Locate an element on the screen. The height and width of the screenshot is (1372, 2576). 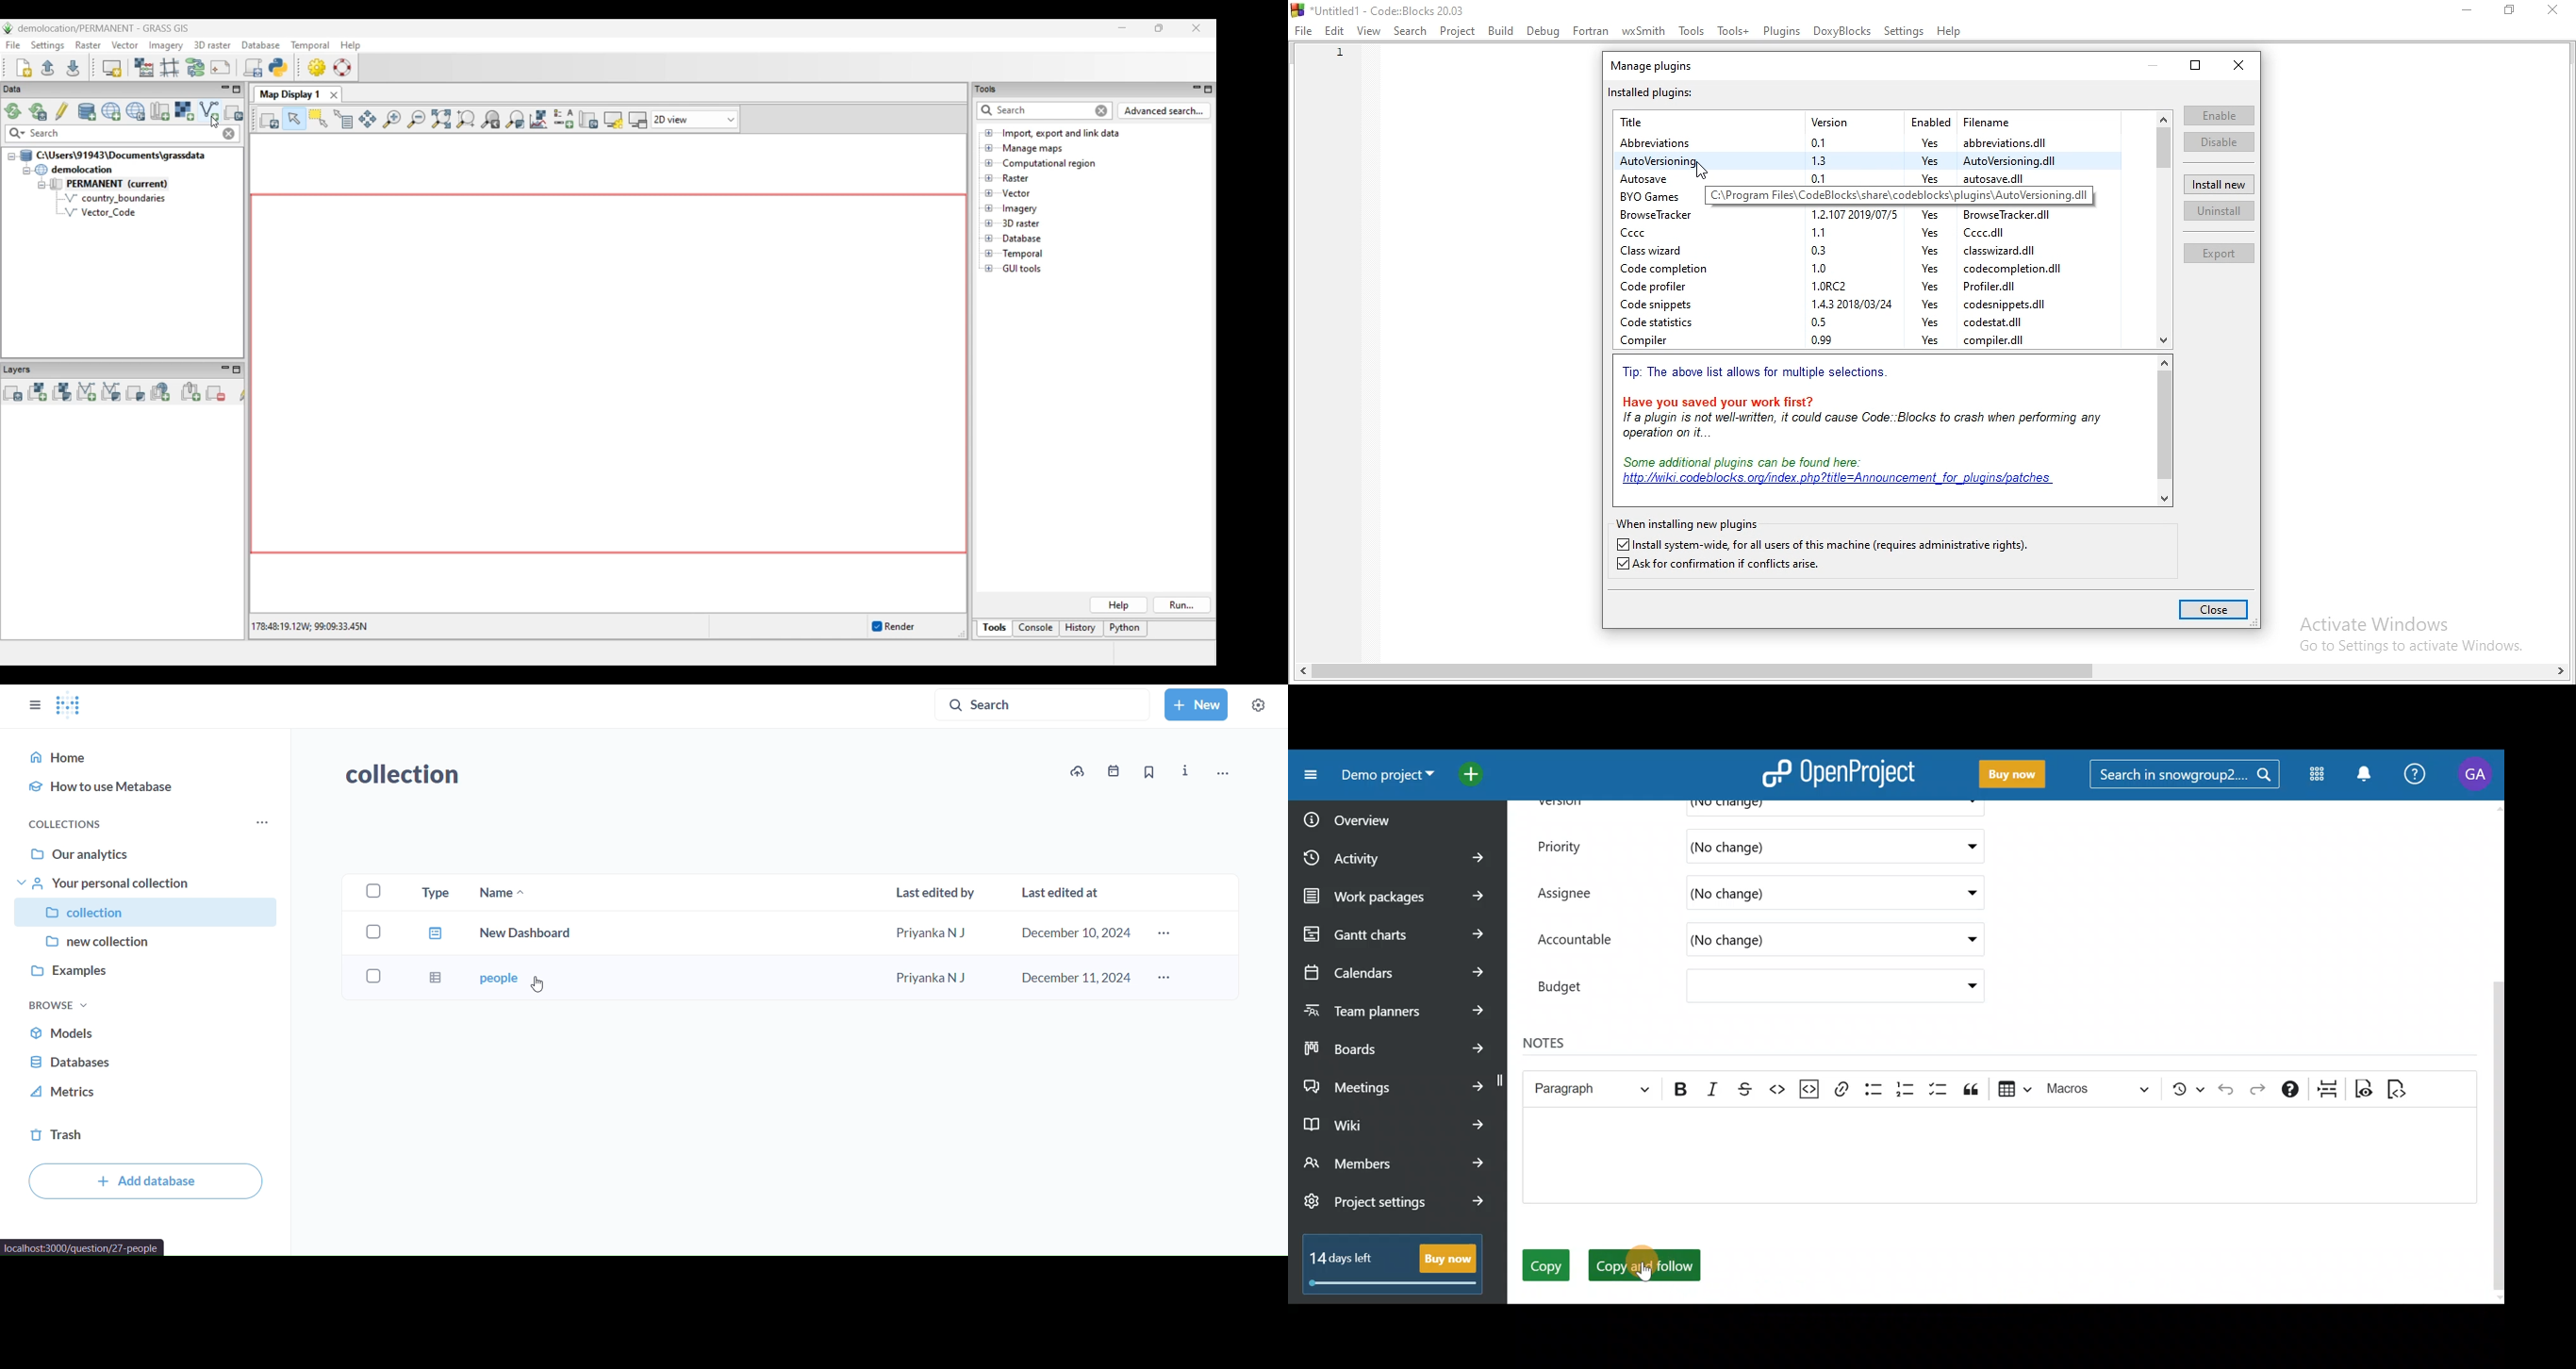
Priority dropdown is located at coordinates (1969, 846).